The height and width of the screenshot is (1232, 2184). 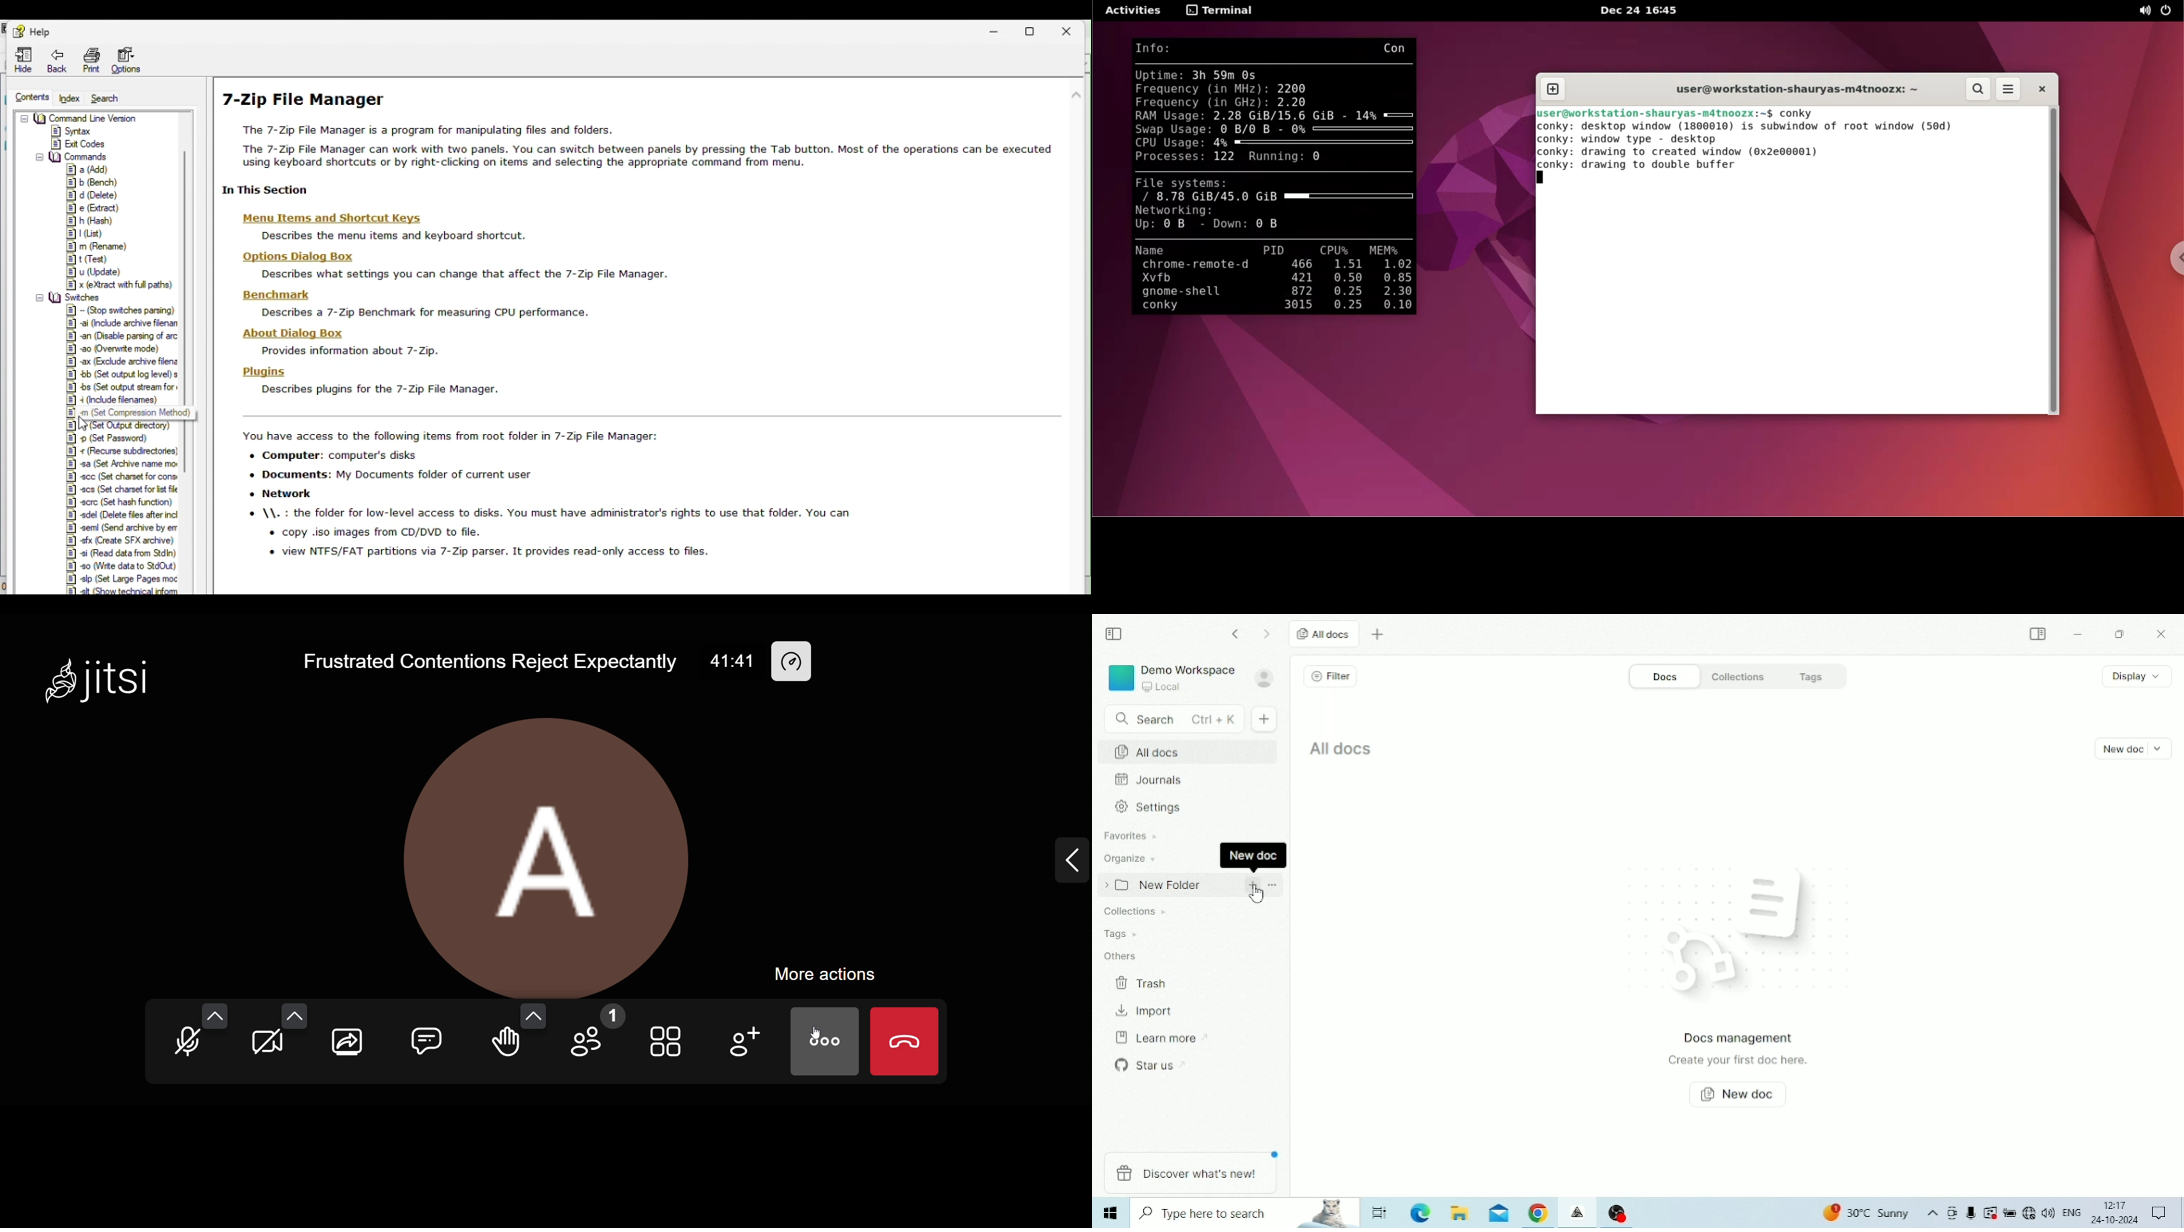 I want to click on audio options, so click(x=214, y=1013).